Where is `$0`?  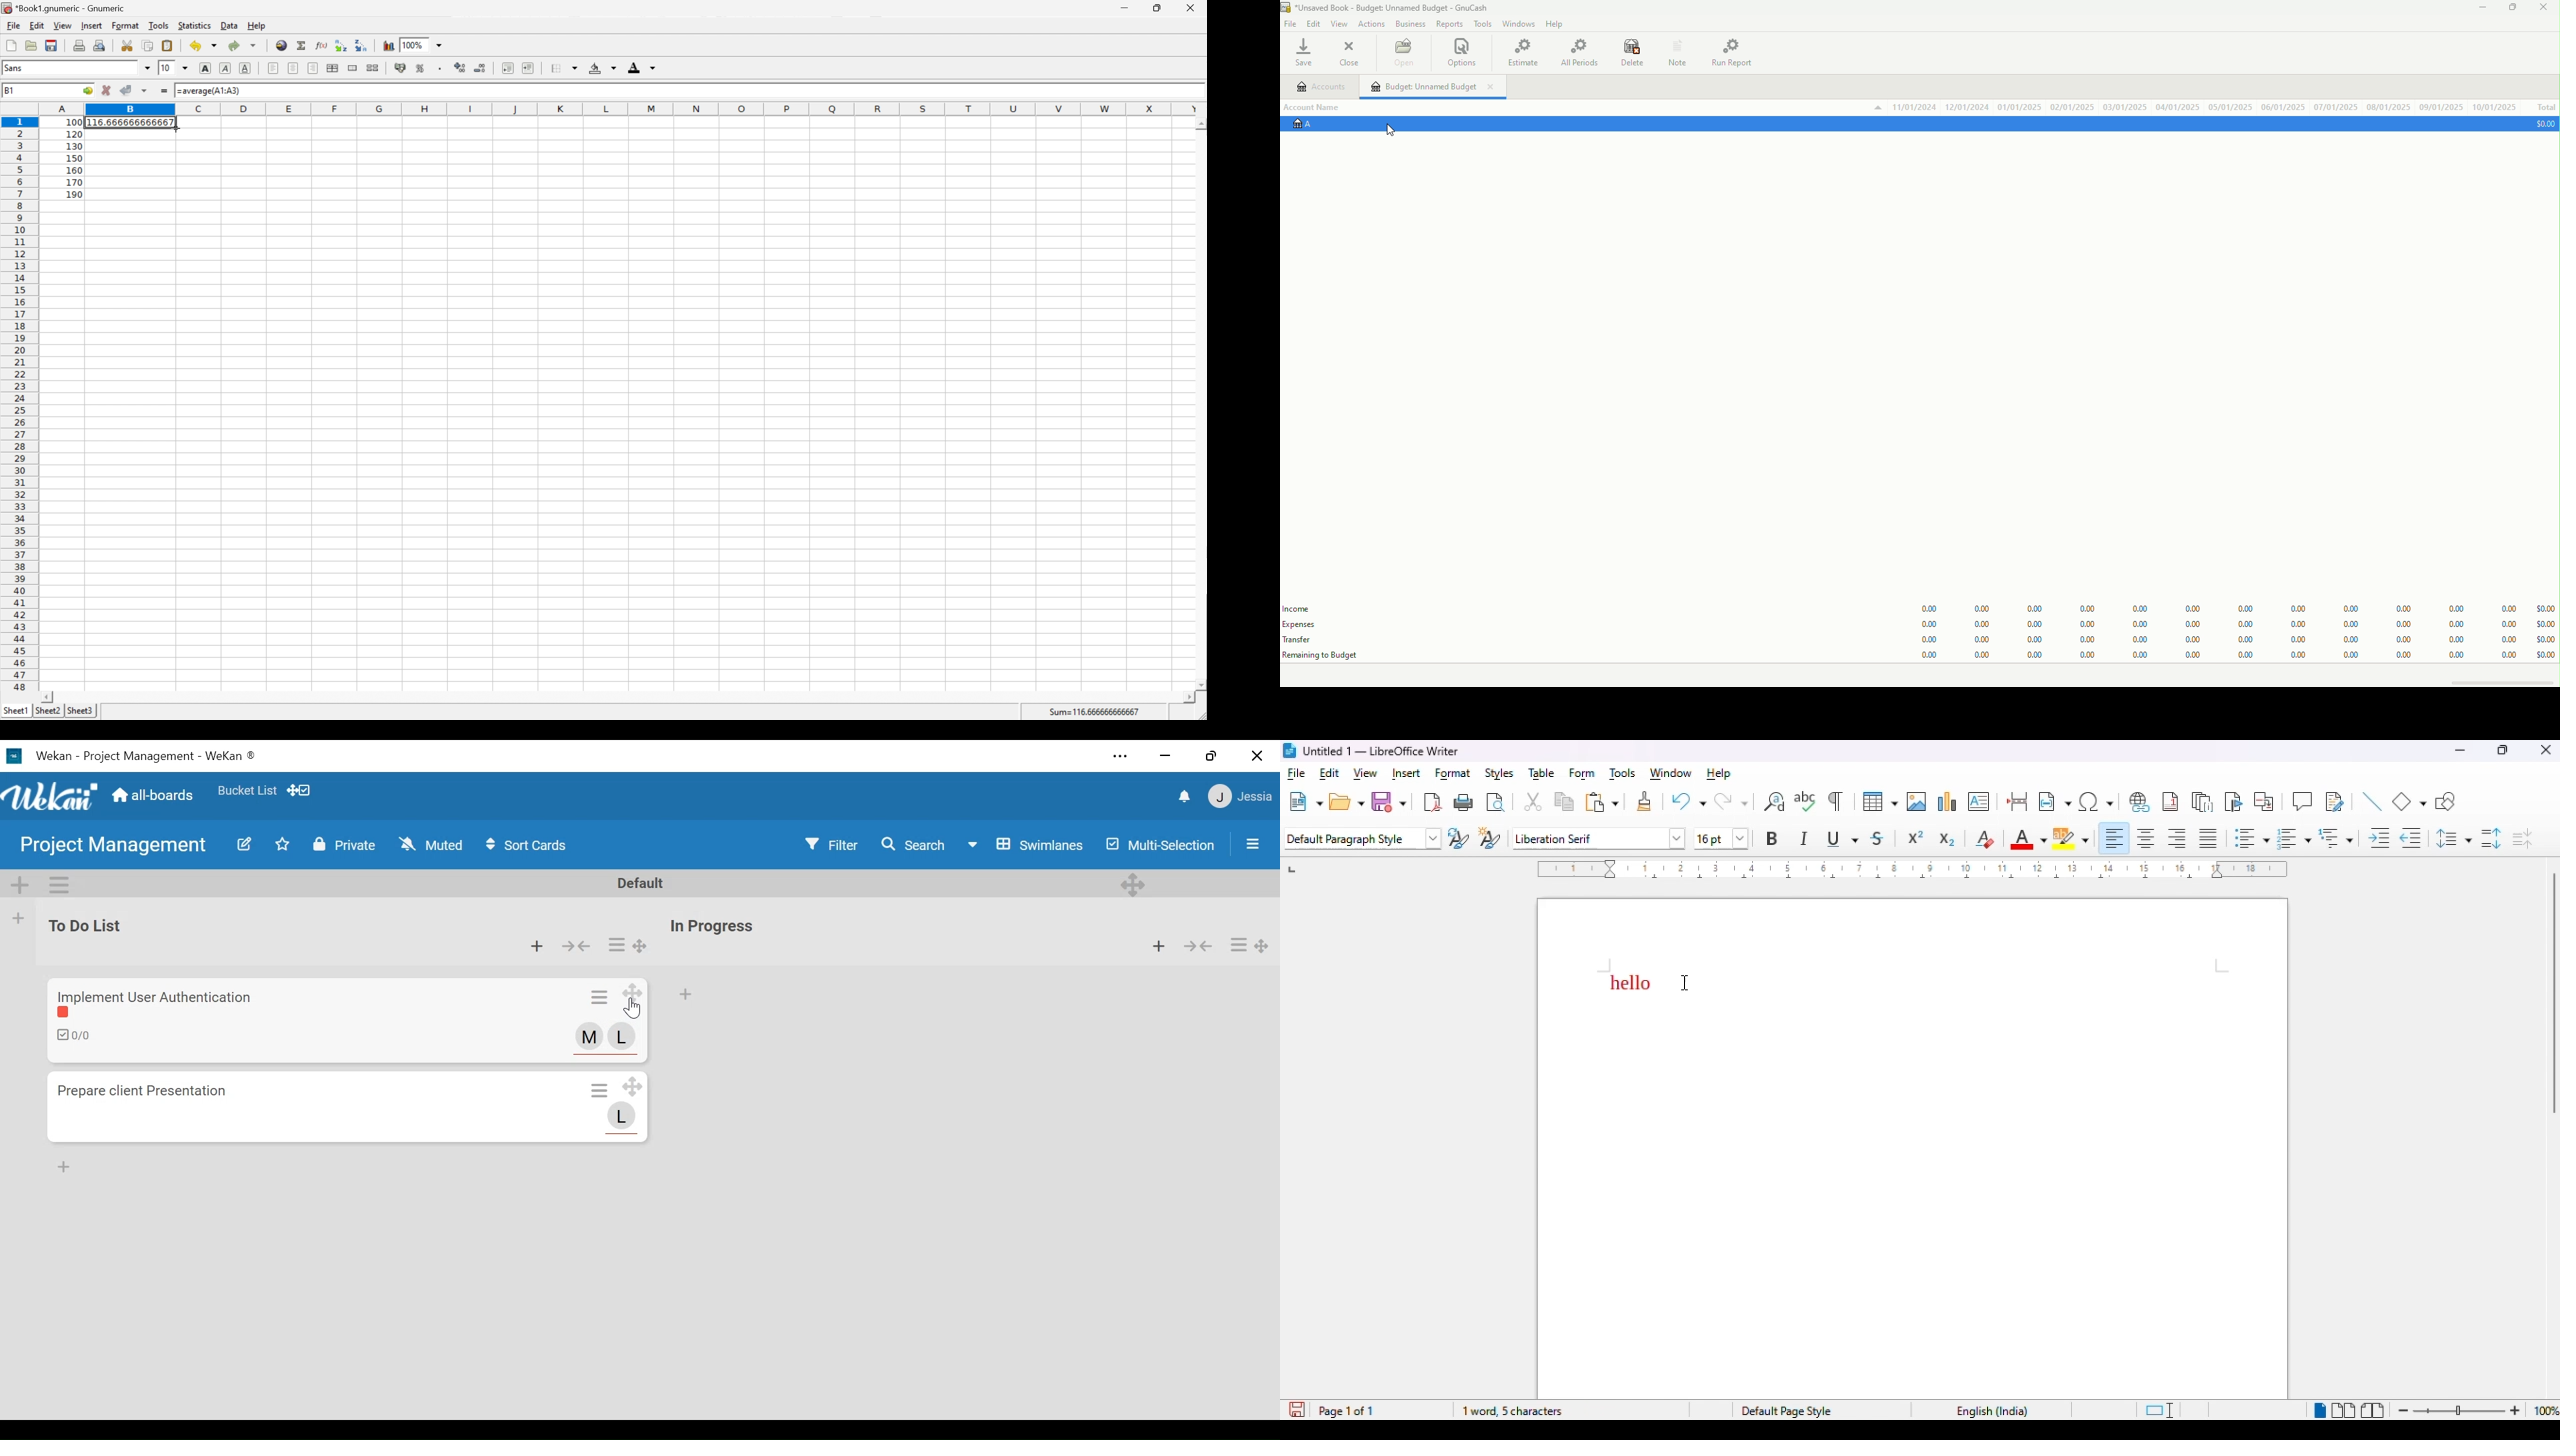
$0 is located at coordinates (2541, 125).